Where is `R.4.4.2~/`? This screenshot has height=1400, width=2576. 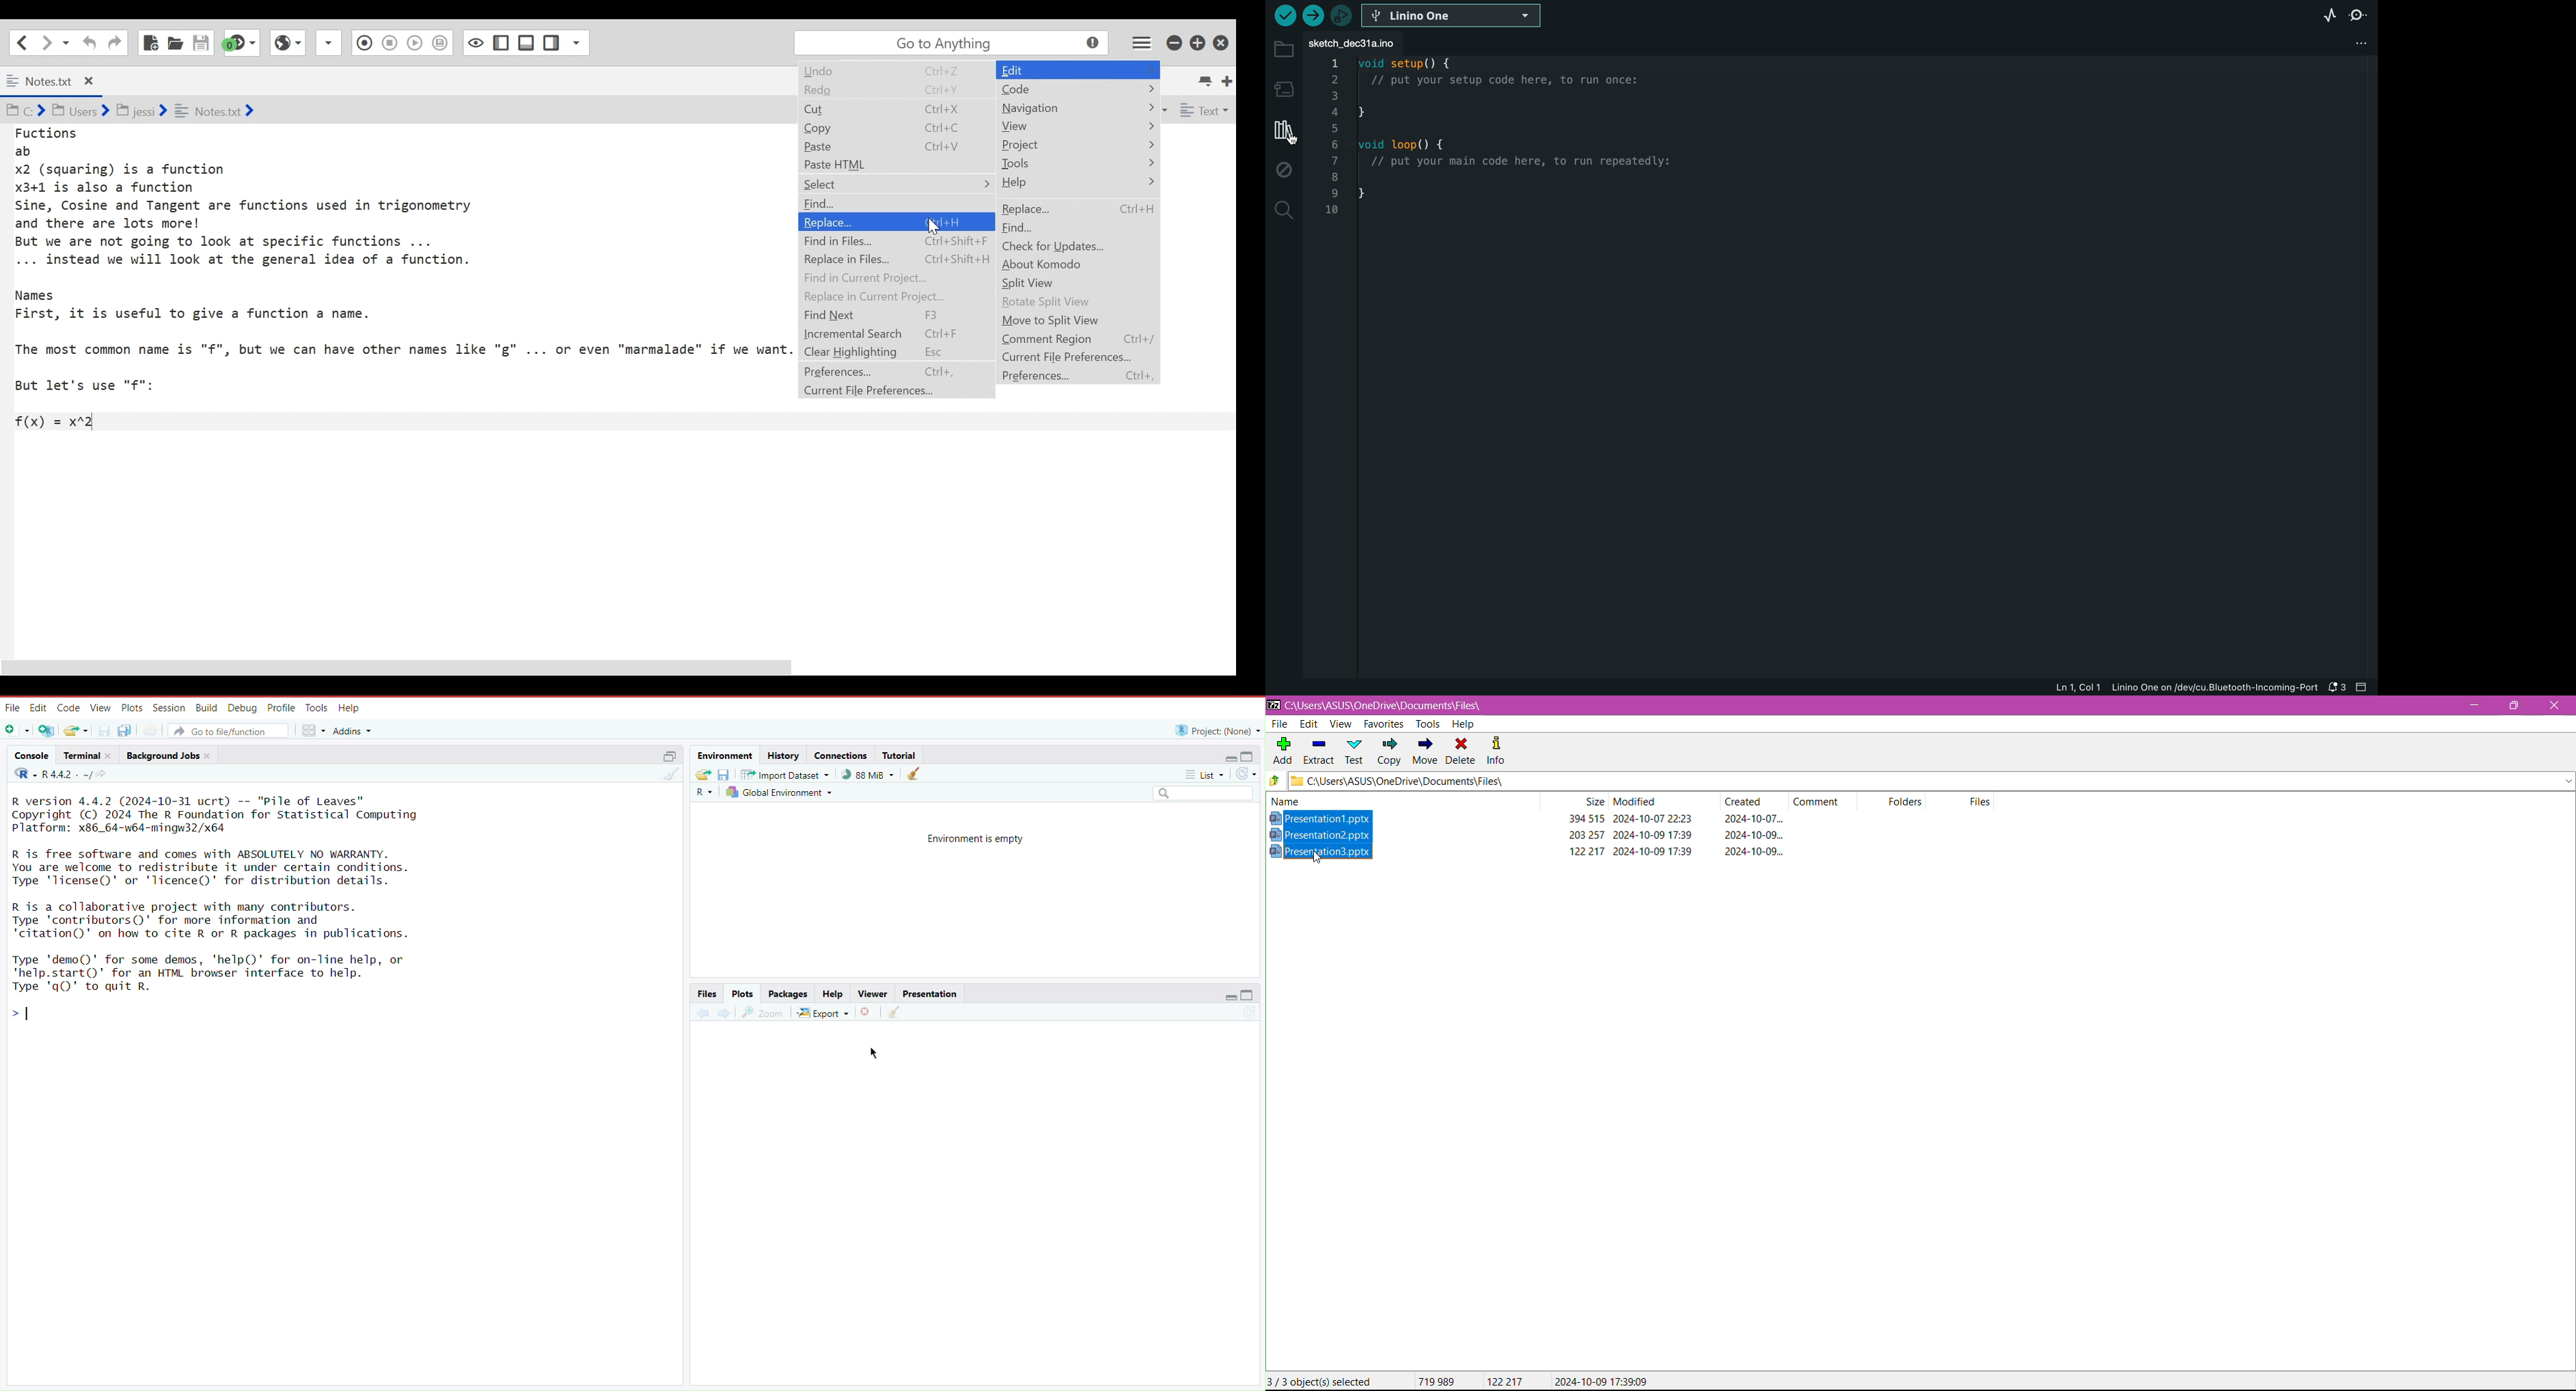 R.4.4.2~/ is located at coordinates (67, 774).